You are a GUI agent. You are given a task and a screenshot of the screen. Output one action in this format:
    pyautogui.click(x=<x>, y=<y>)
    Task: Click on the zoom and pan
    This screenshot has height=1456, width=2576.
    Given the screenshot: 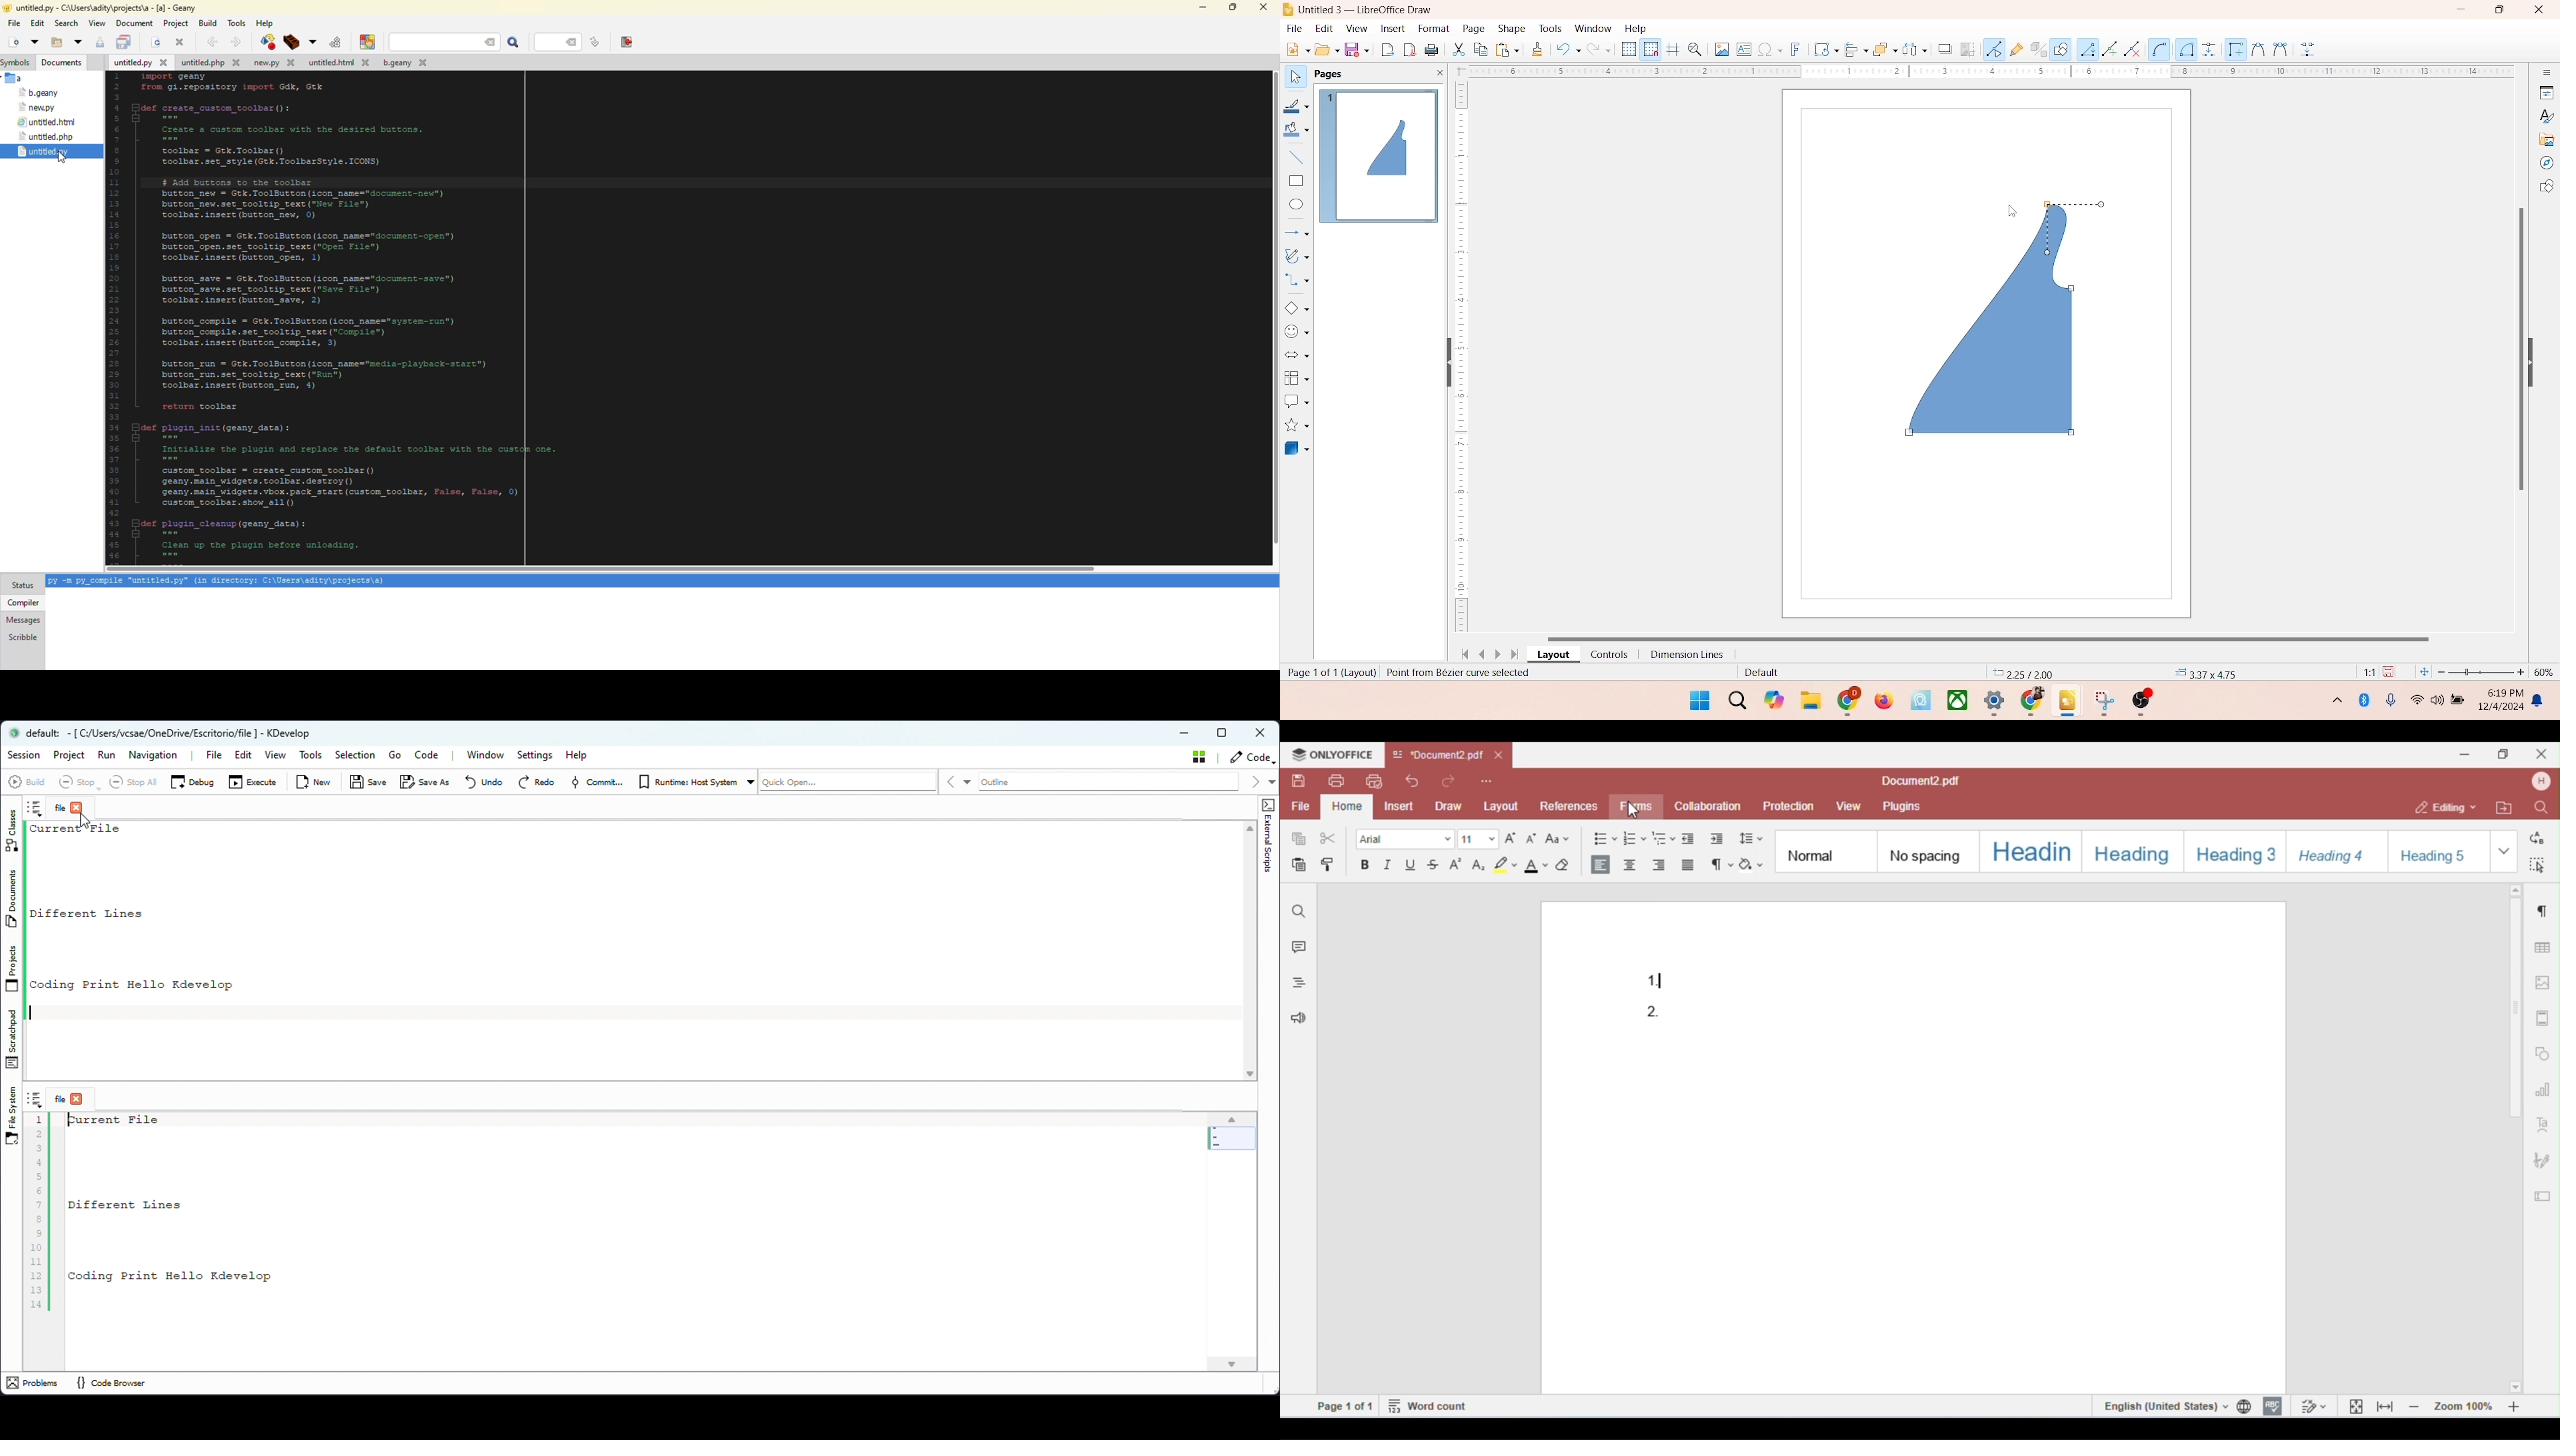 What is the action you would take?
    pyautogui.click(x=1694, y=48)
    